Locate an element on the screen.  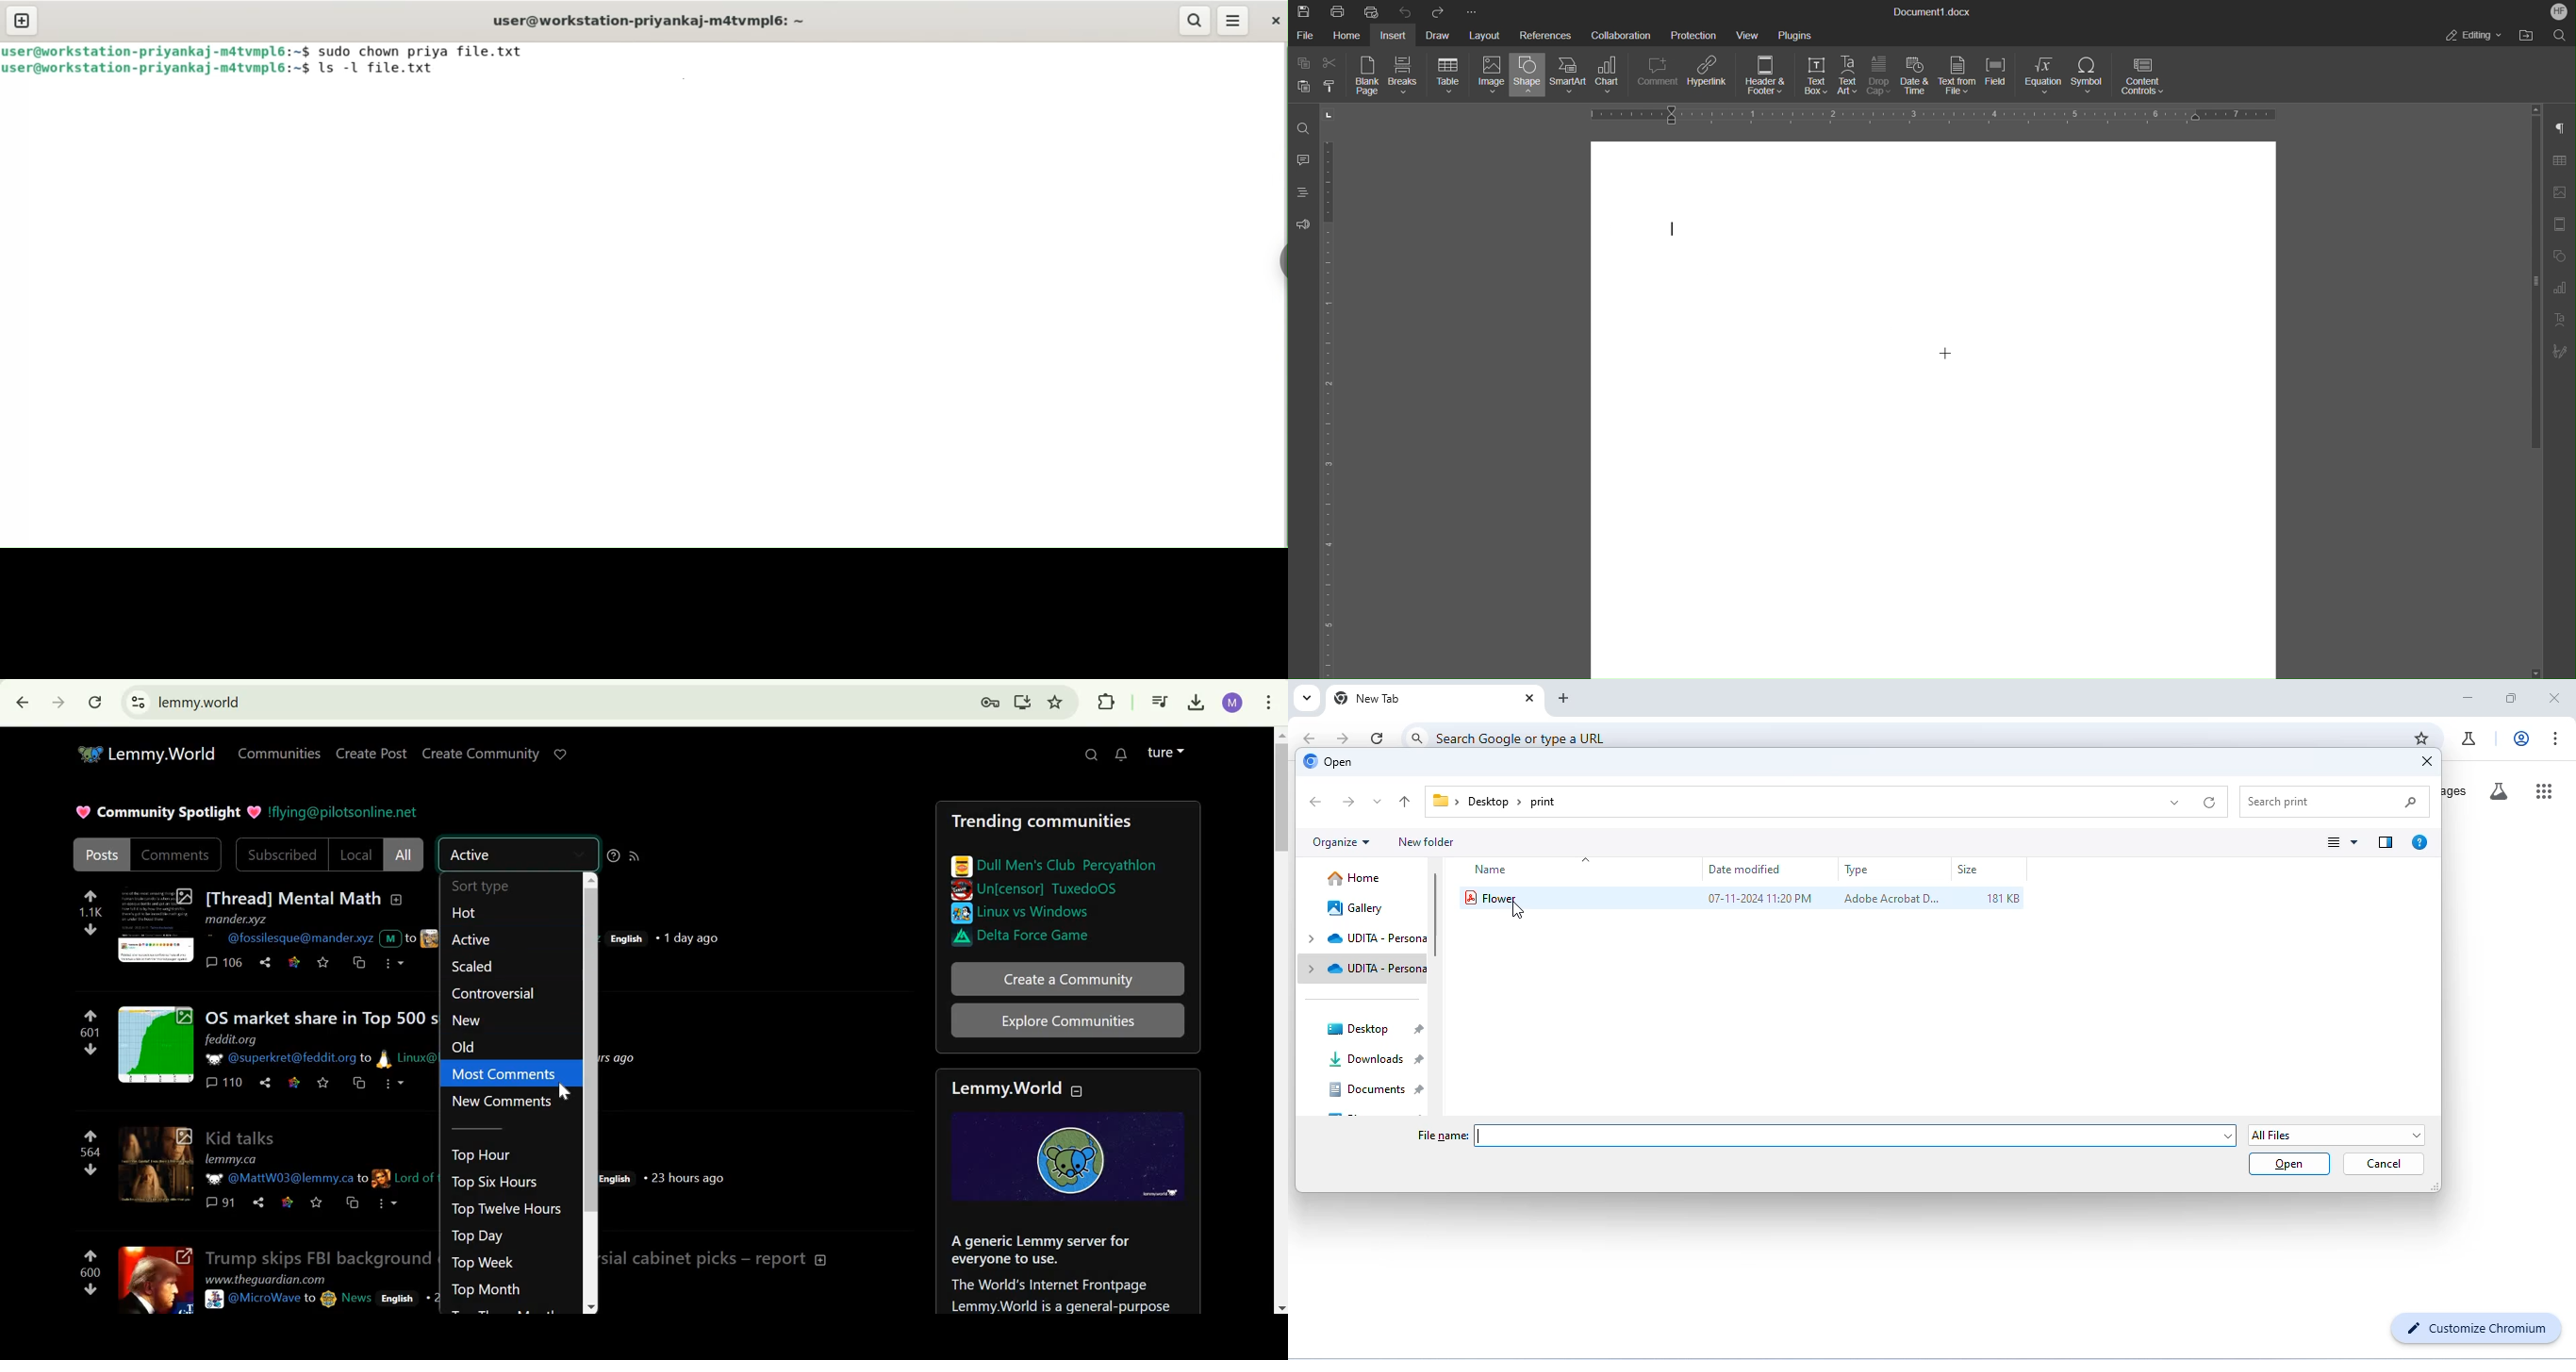
collapse is located at coordinates (577, 1019).